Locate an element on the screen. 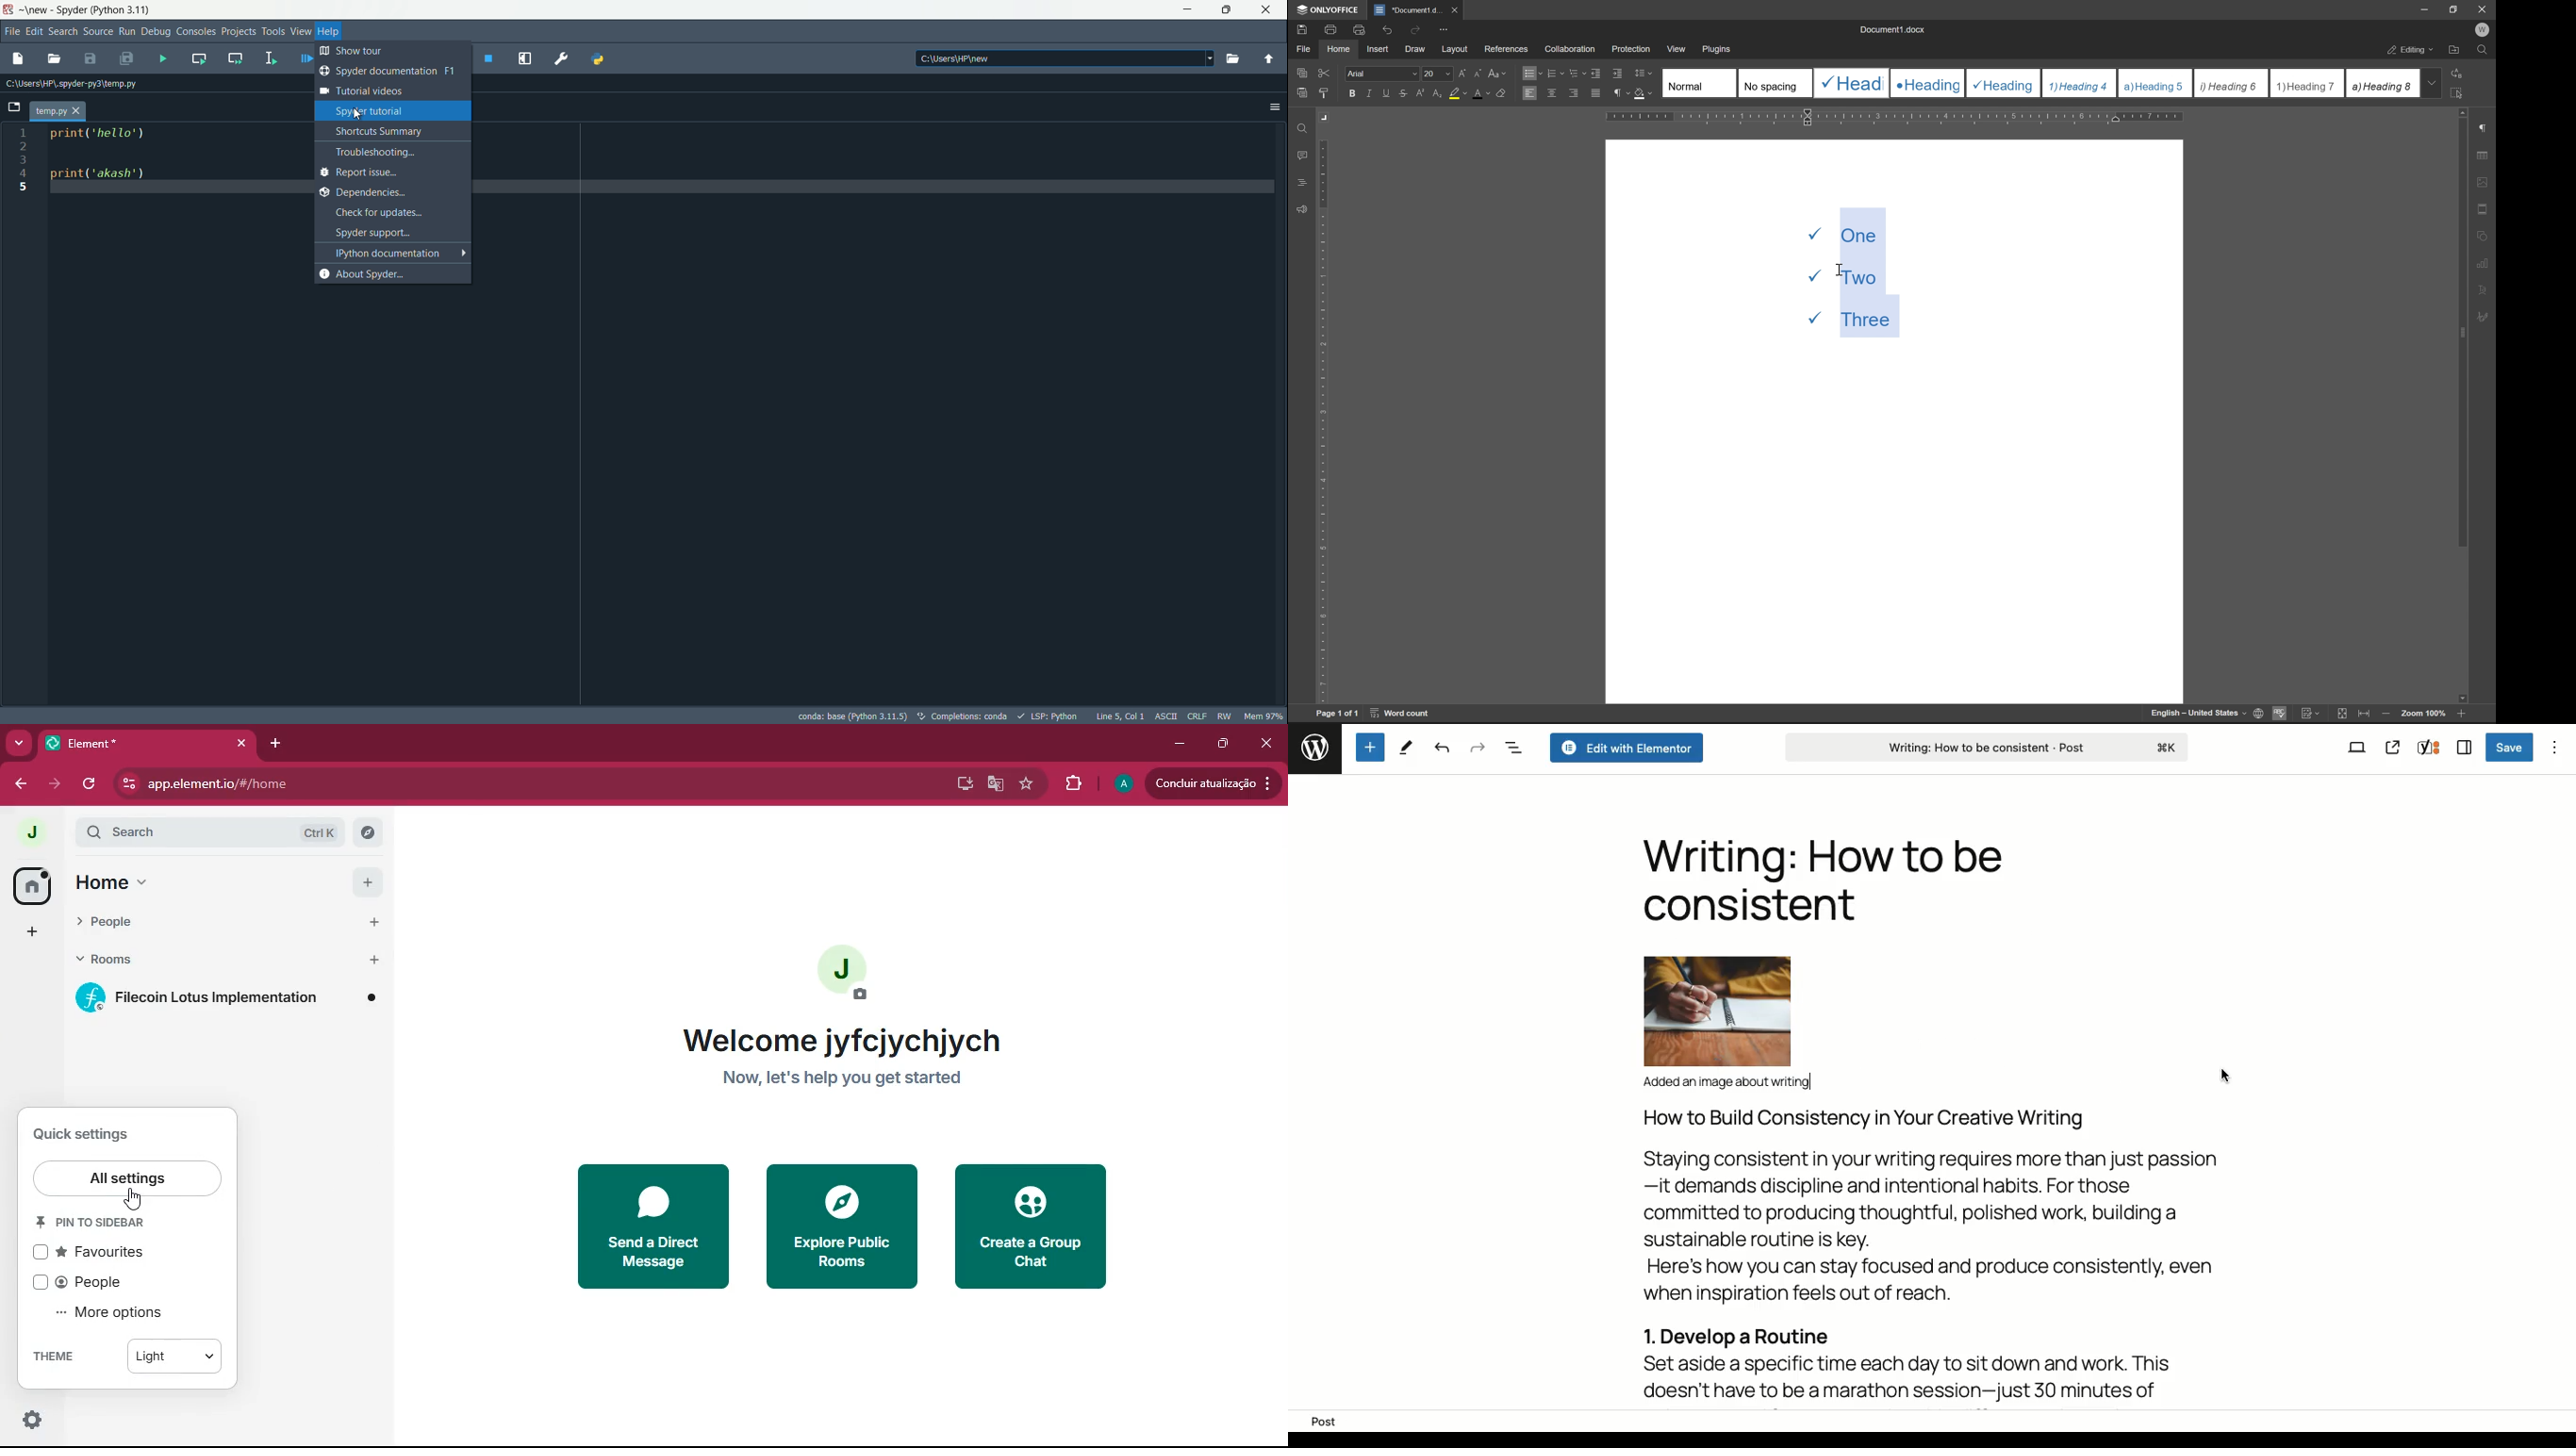  logo is located at coordinates (1313, 749).